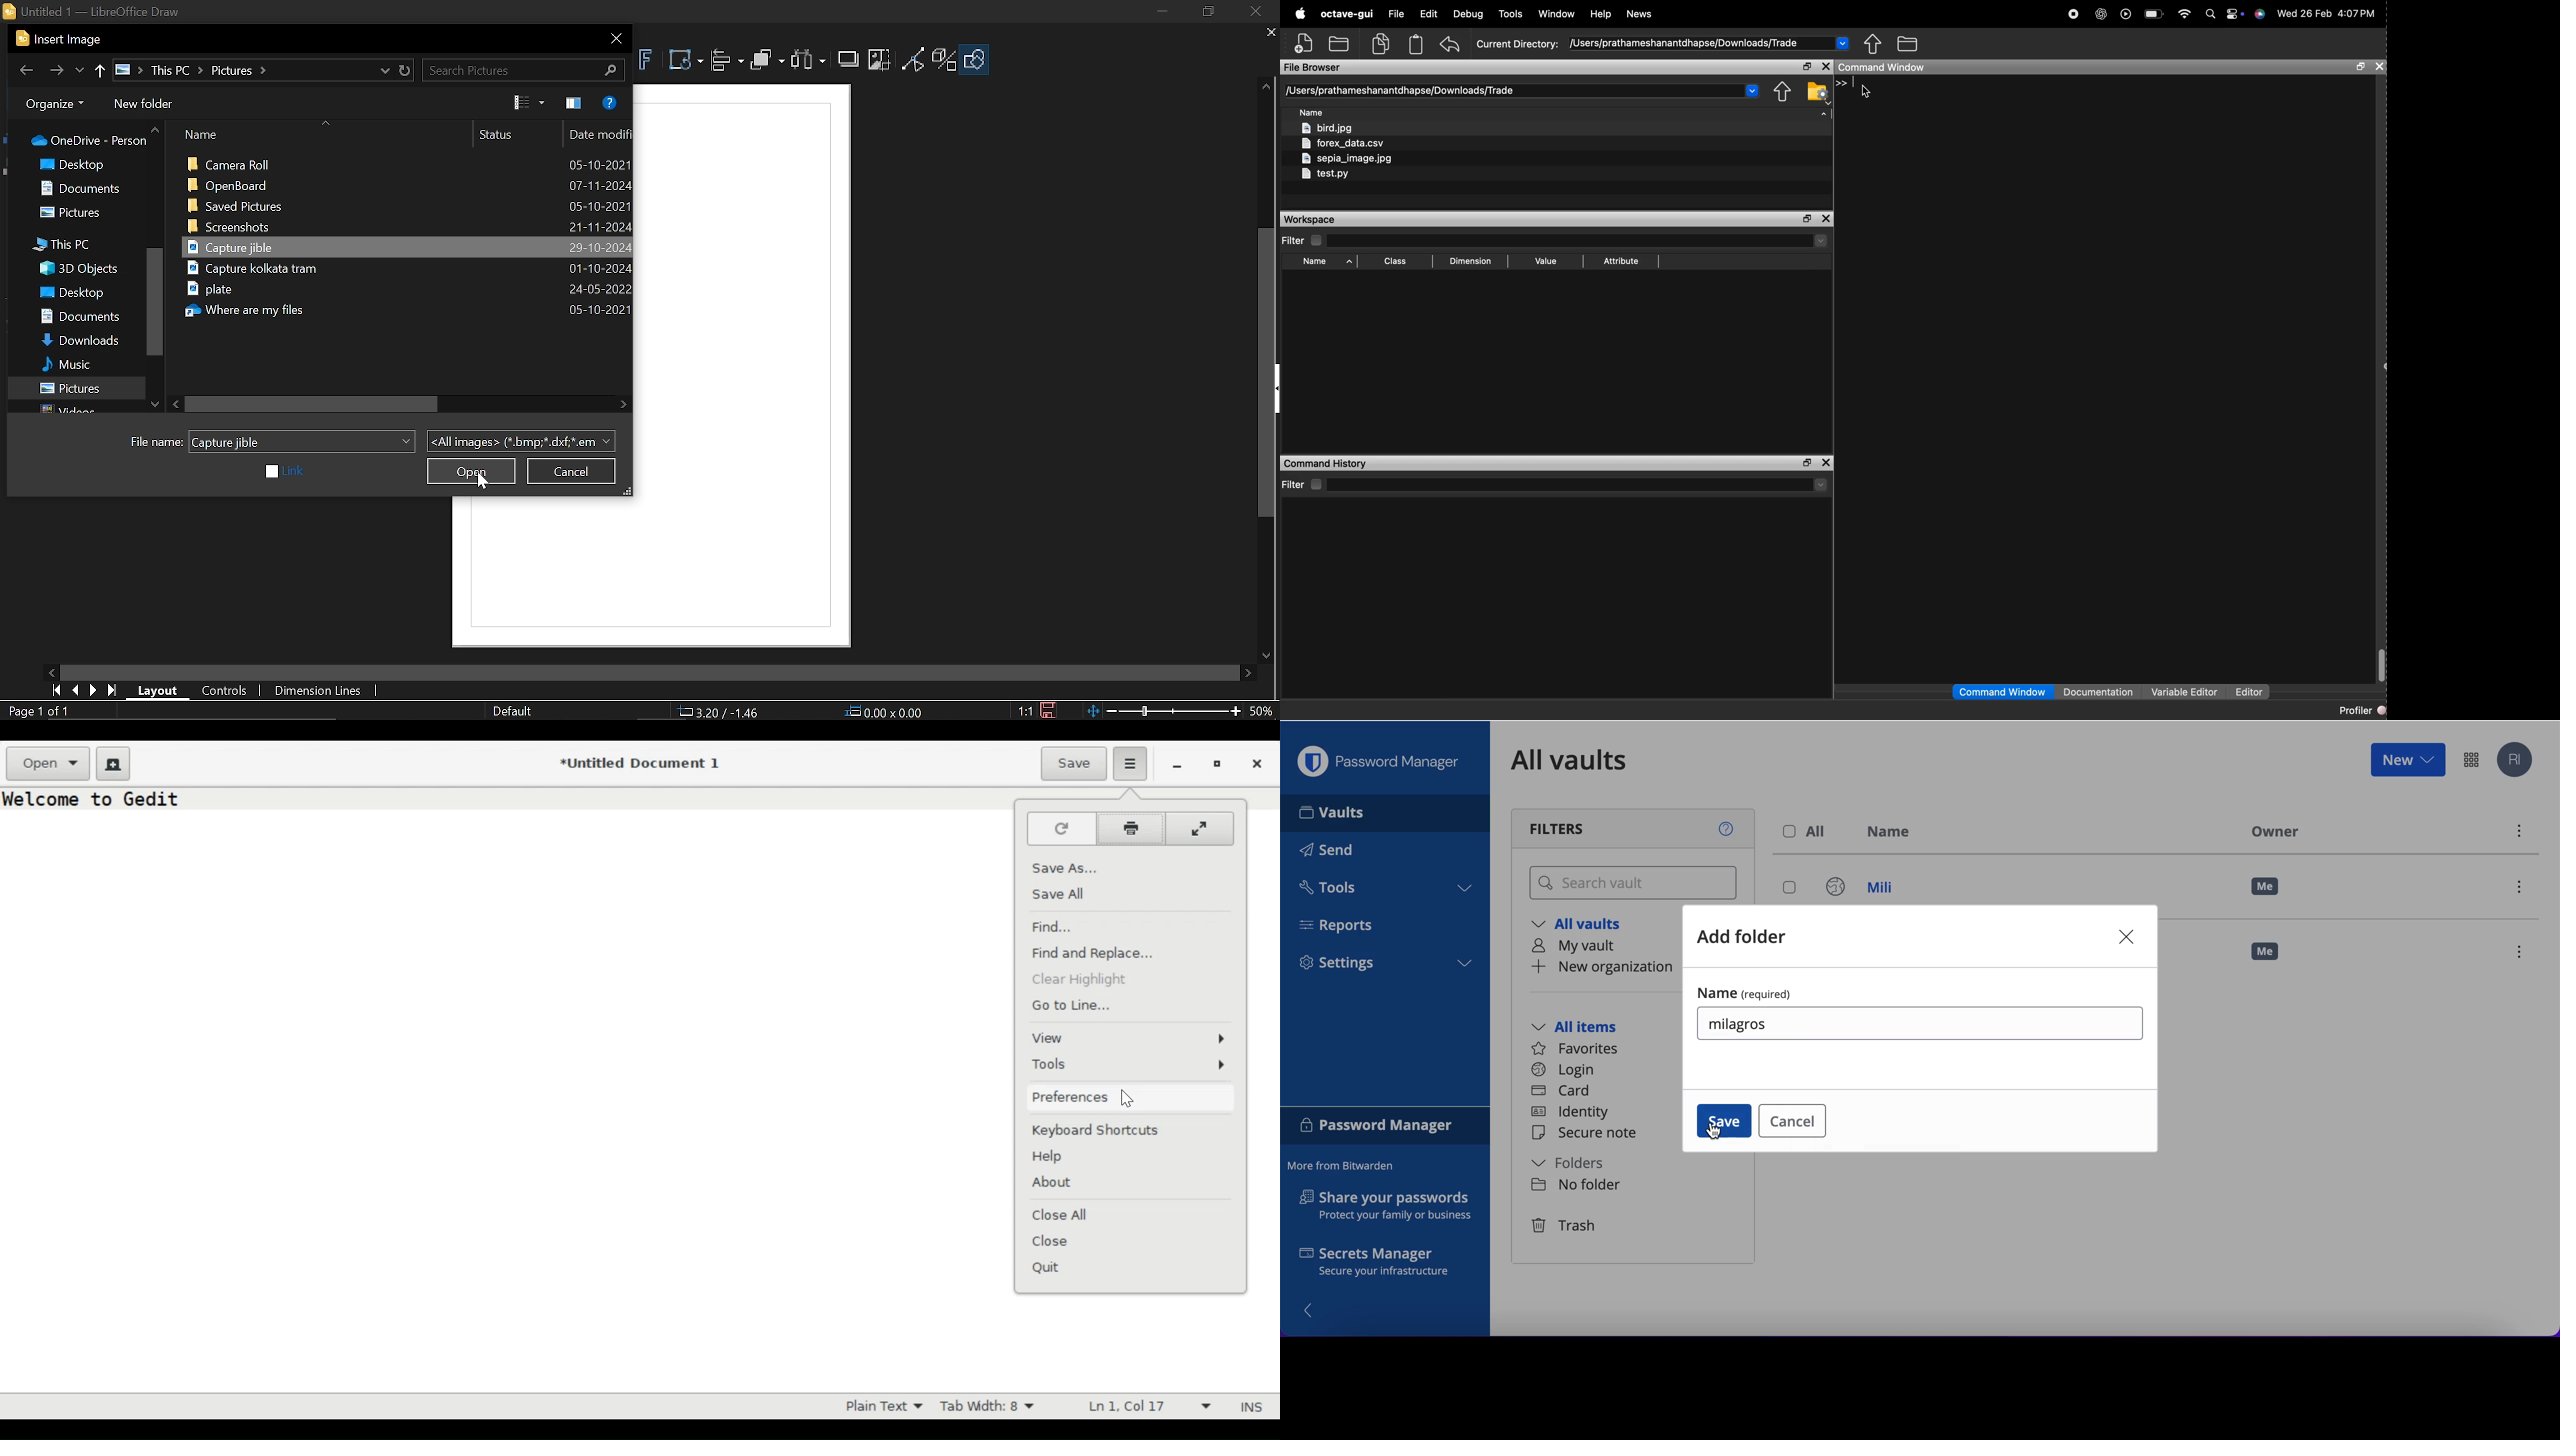  What do you see at coordinates (1313, 111) in the screenshot?
I see `Name` at bounding box center [1313, 111].